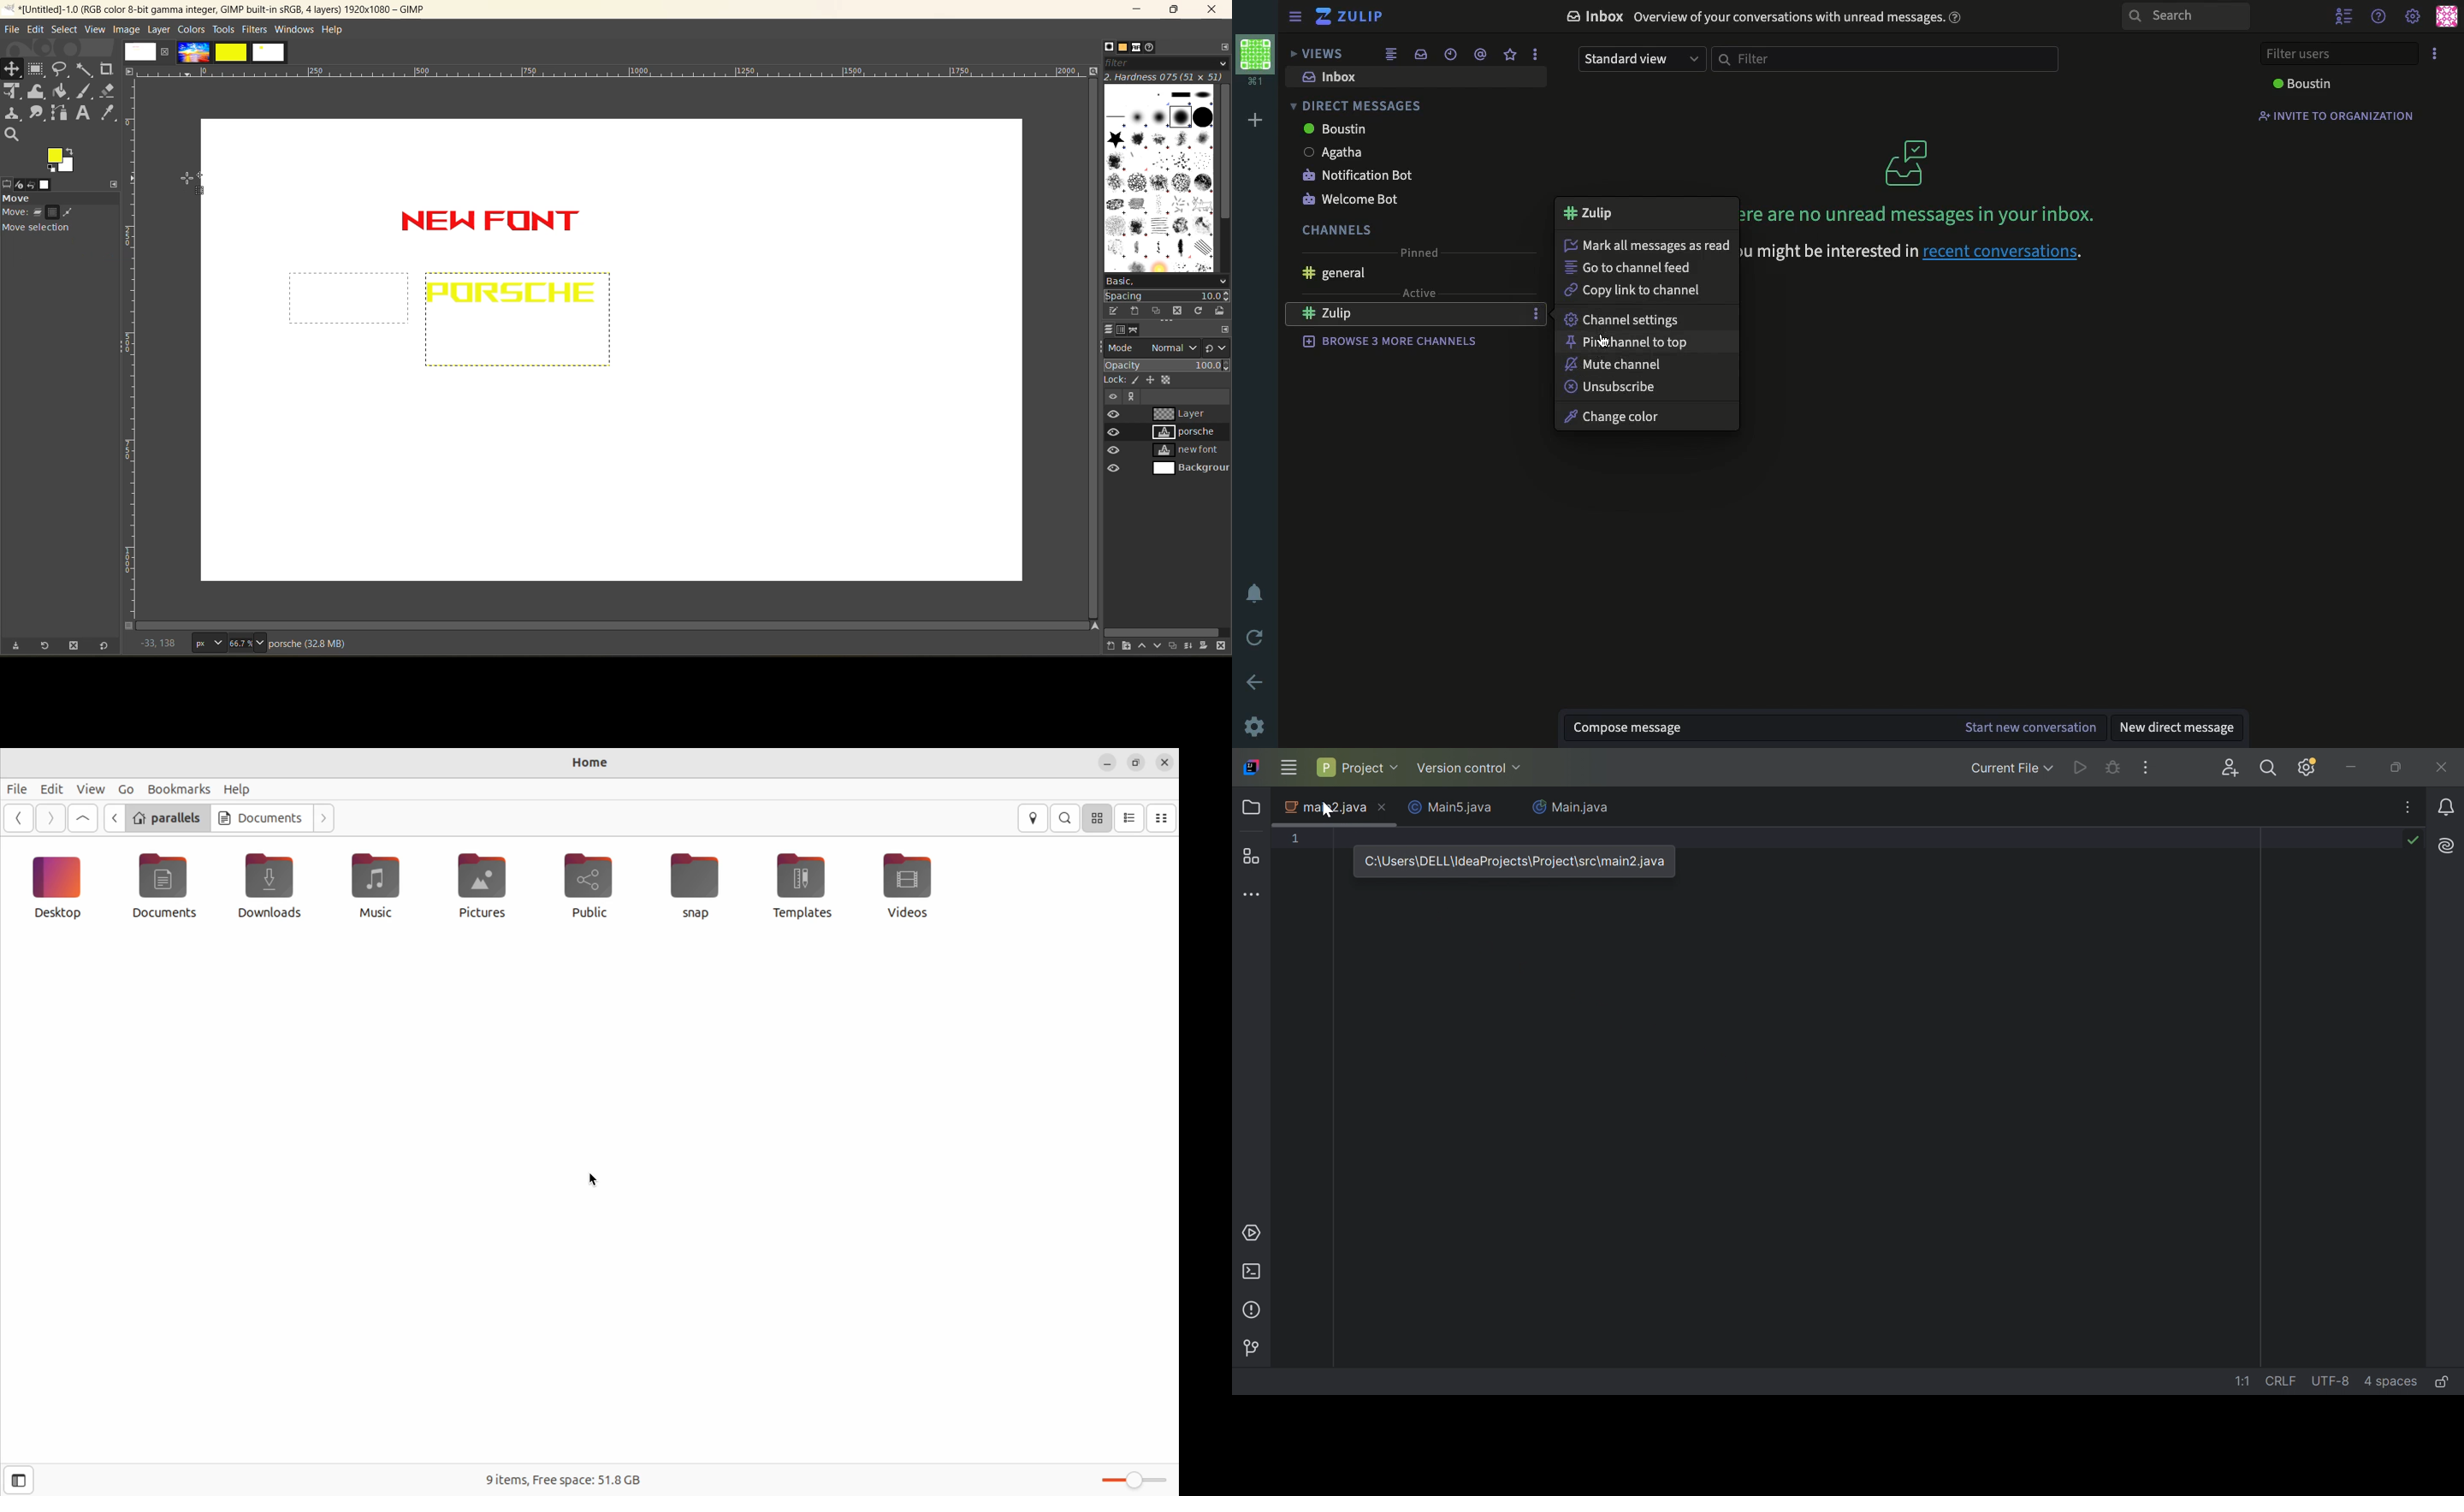  I want to click on sidebar, so click(1294, 18).